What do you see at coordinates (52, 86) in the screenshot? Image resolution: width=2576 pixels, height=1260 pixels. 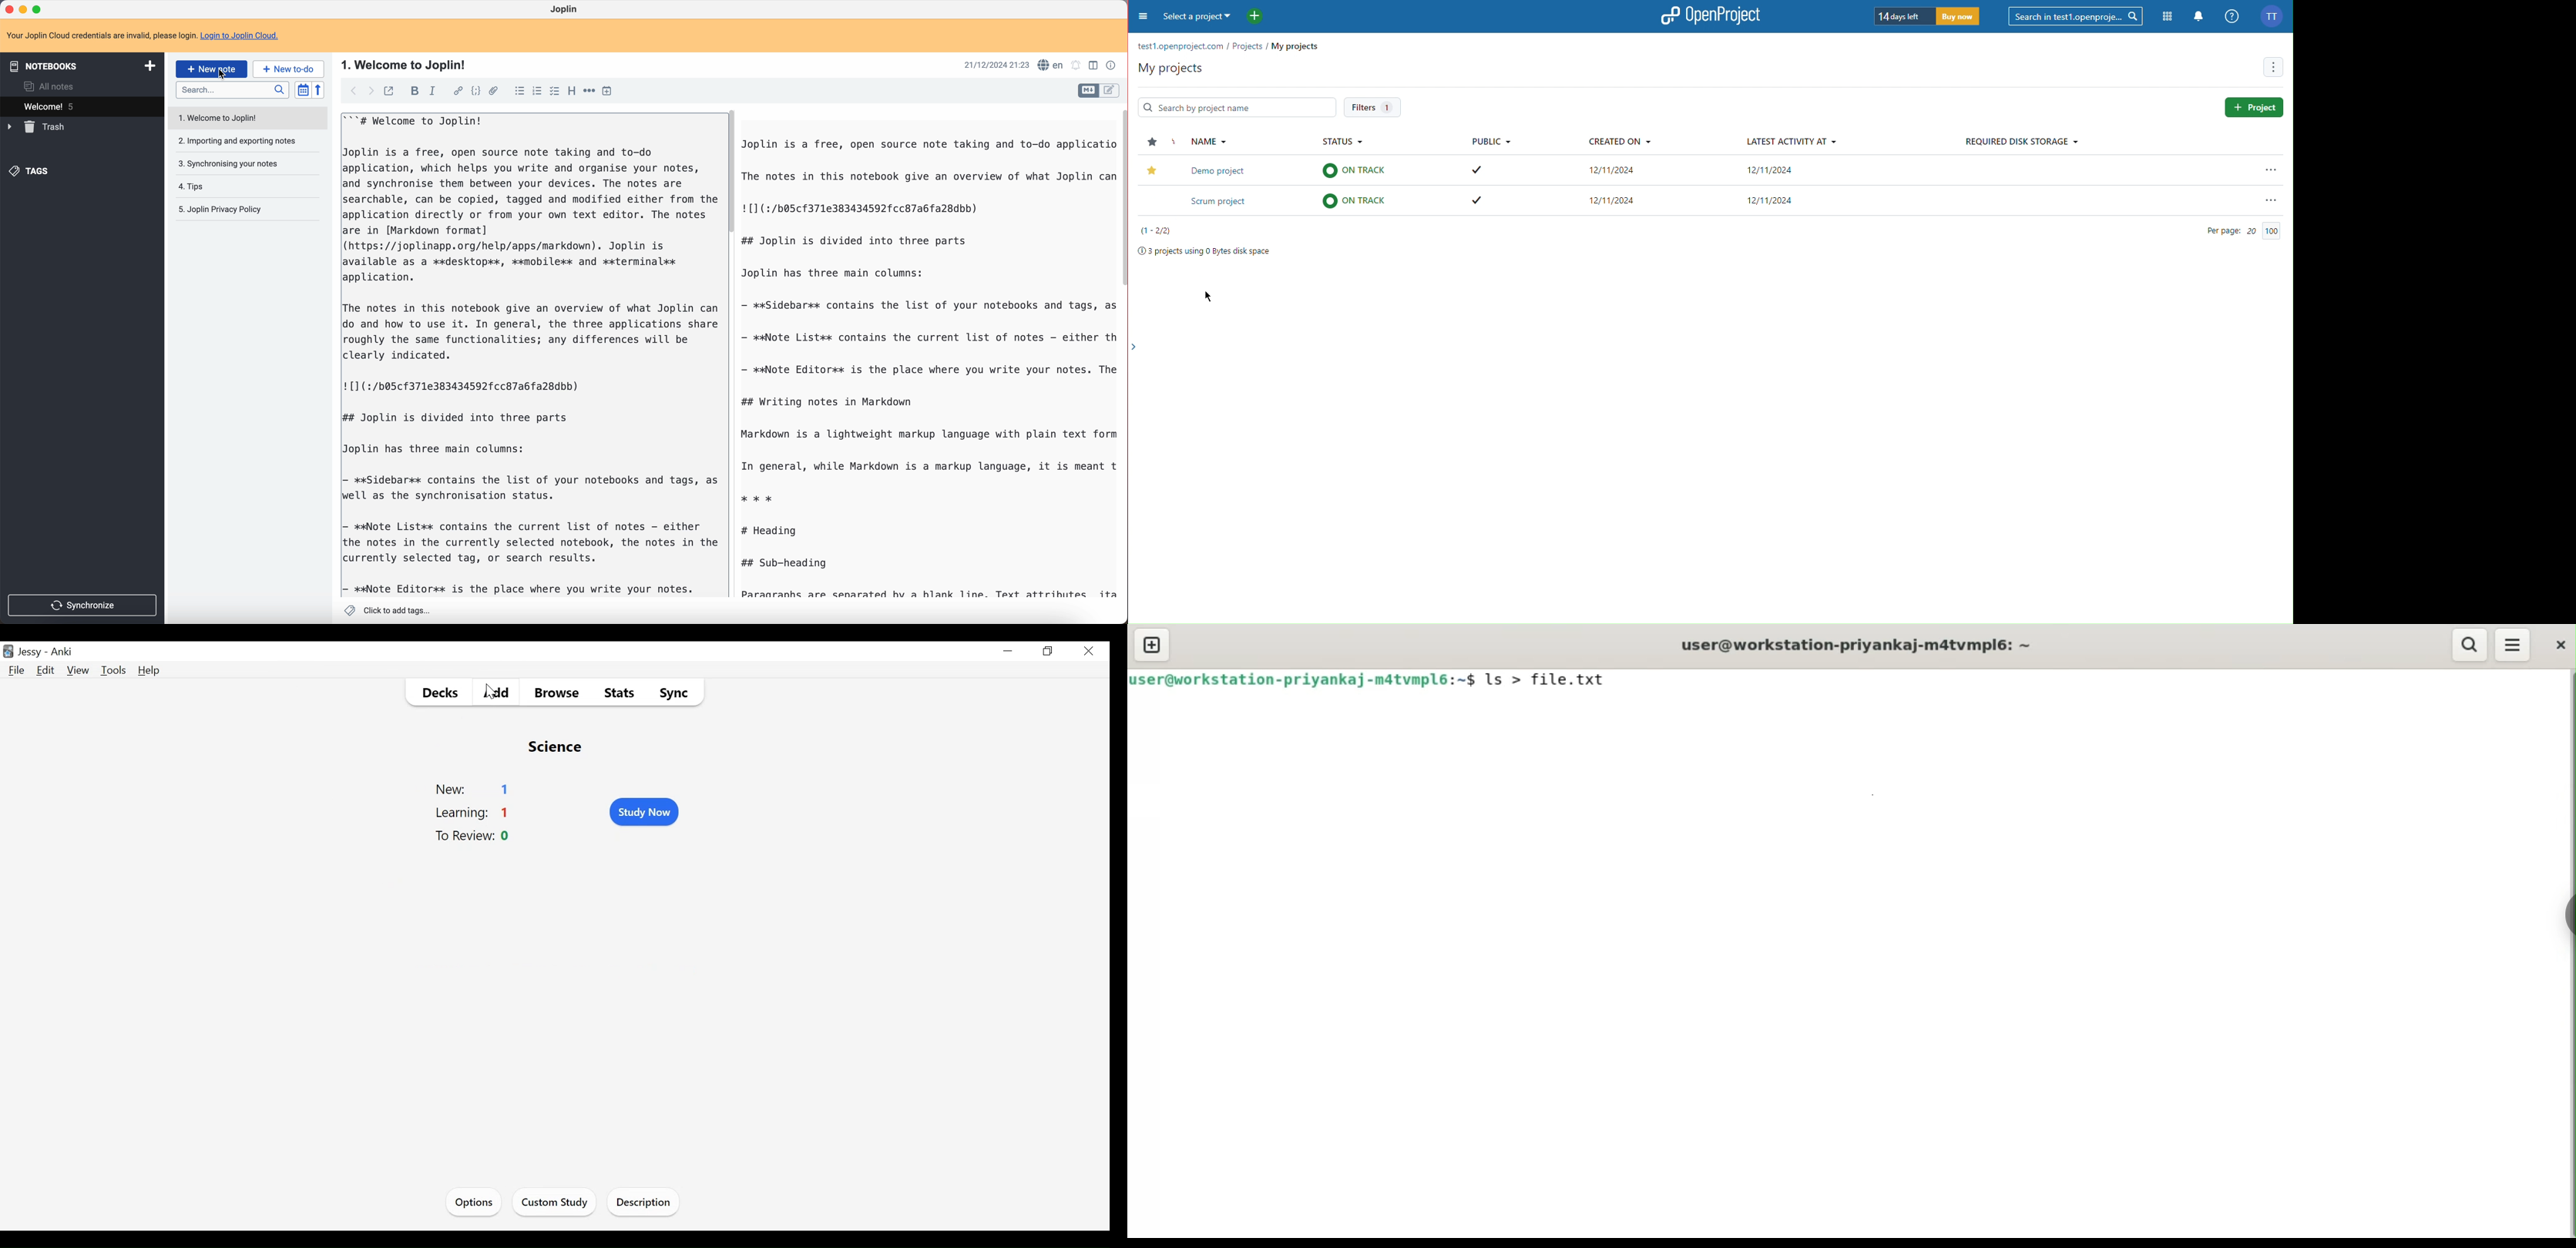 I see `all notes` at bounding box center [52, 86].